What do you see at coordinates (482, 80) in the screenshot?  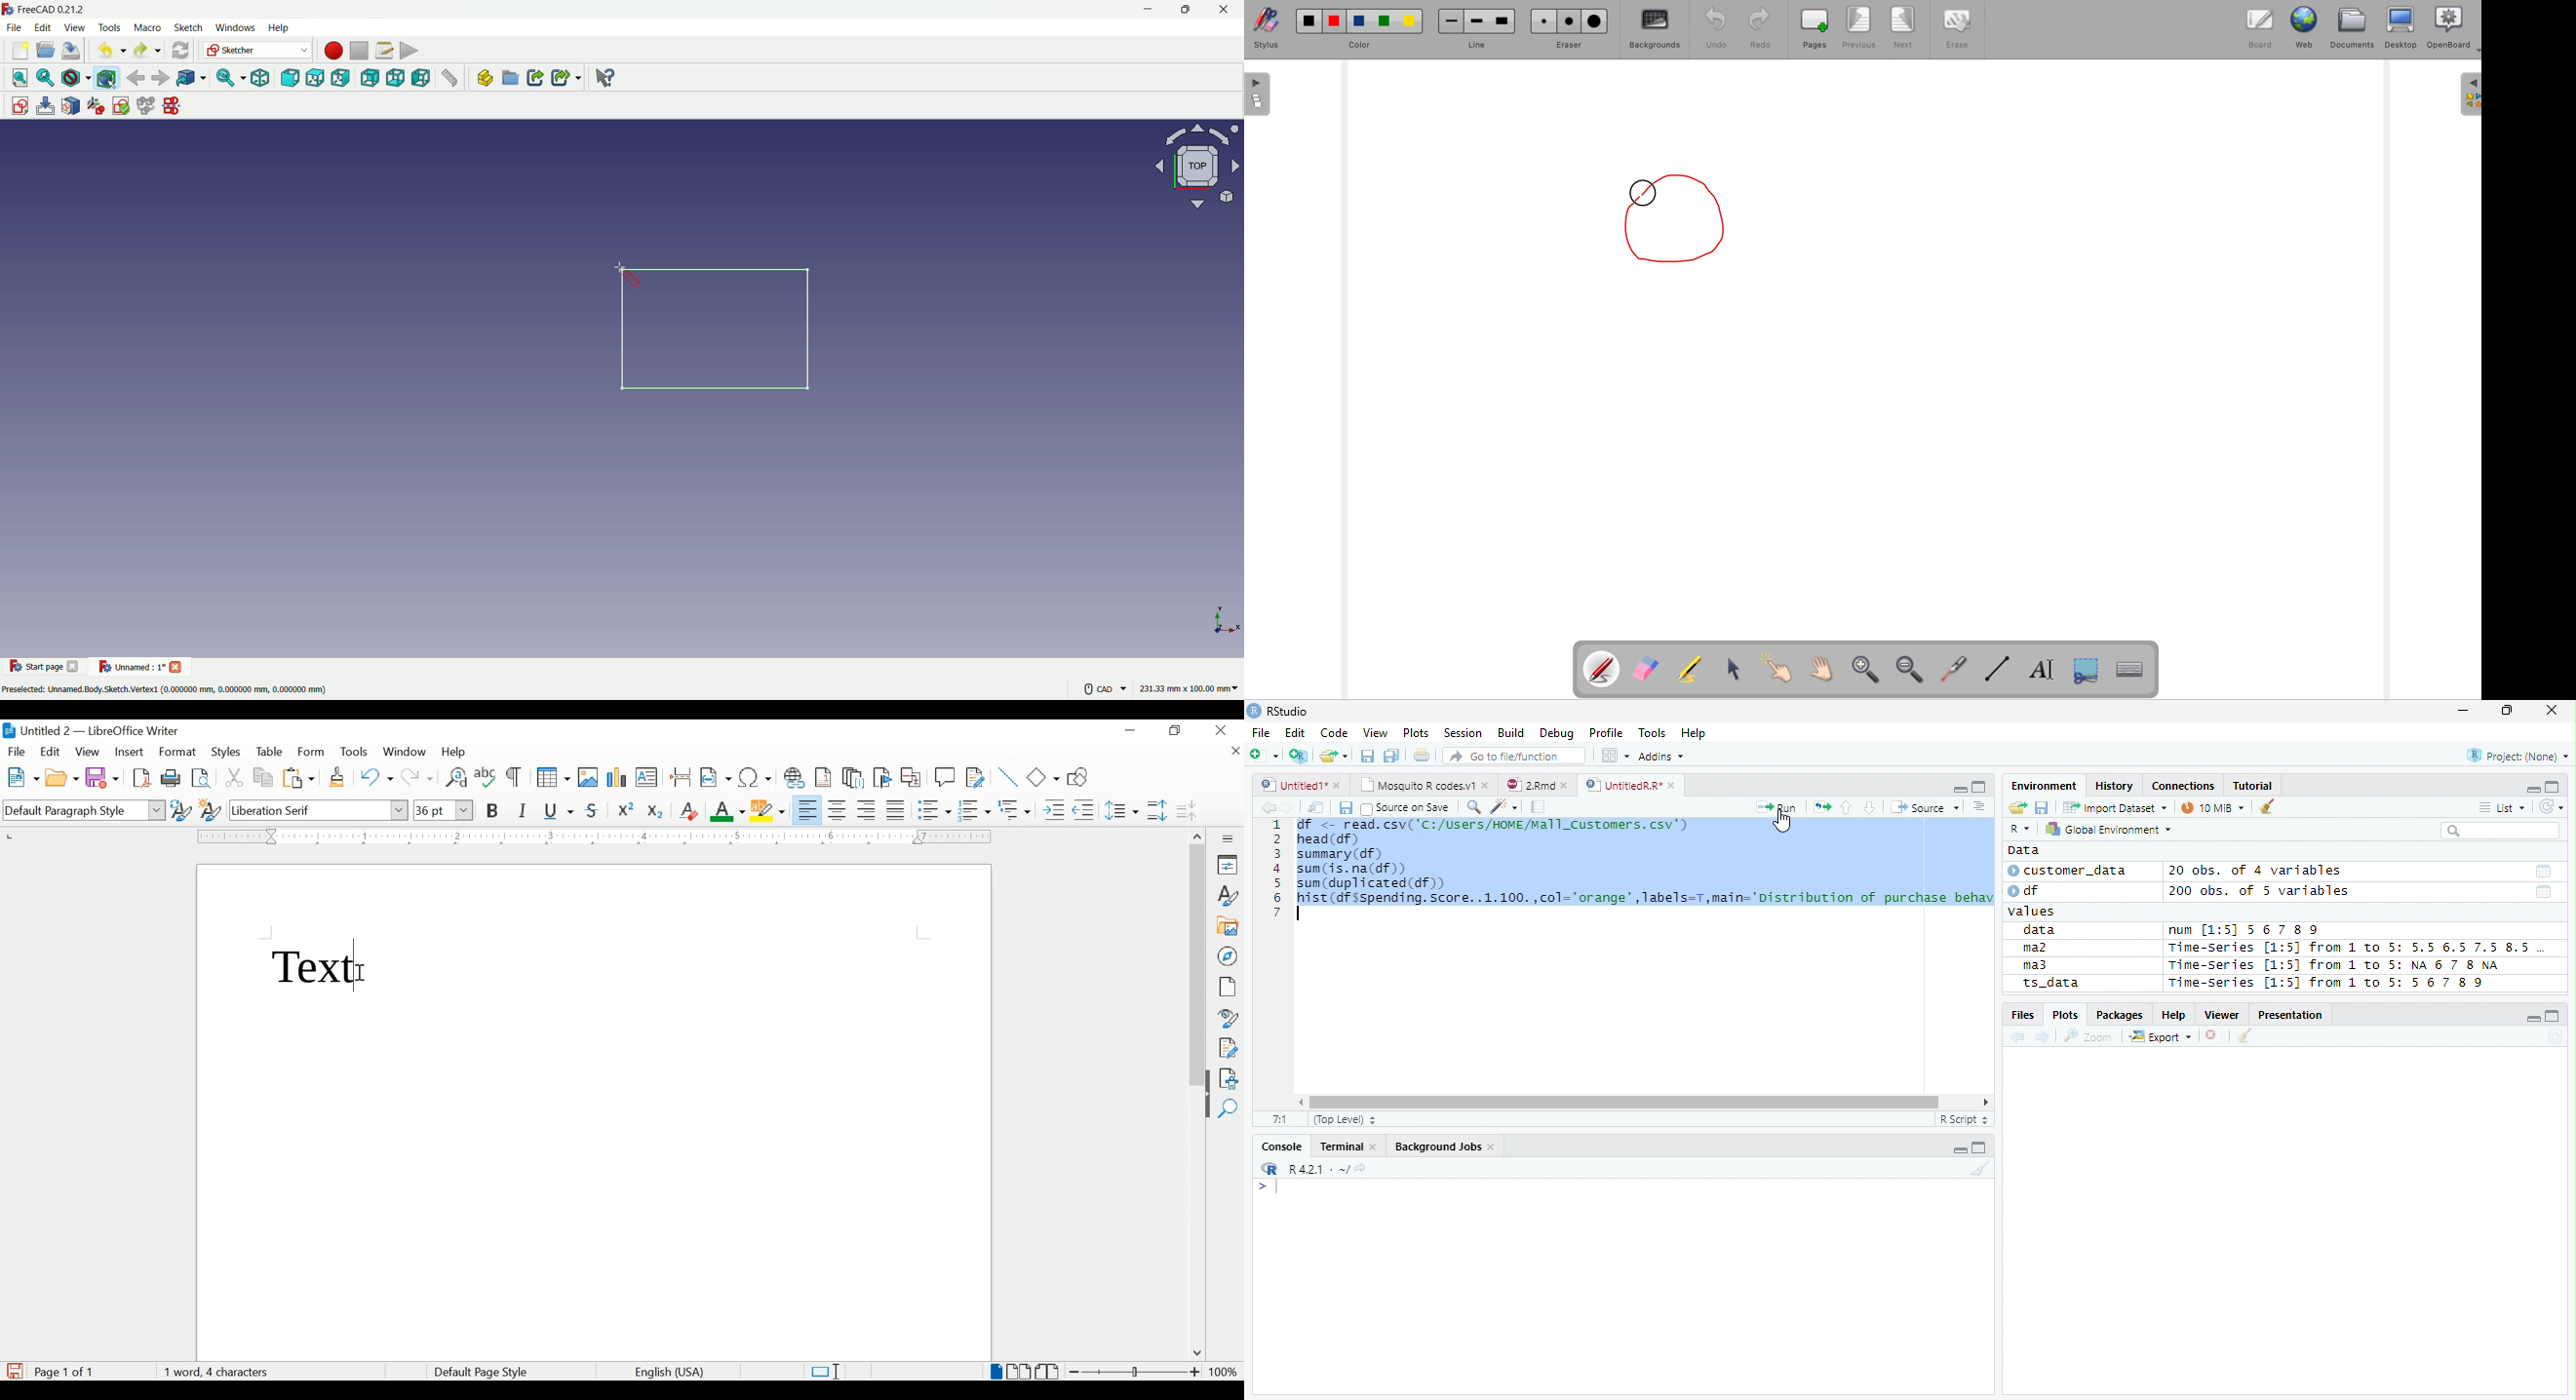 I see `create part` at bounding box center [482, 80].